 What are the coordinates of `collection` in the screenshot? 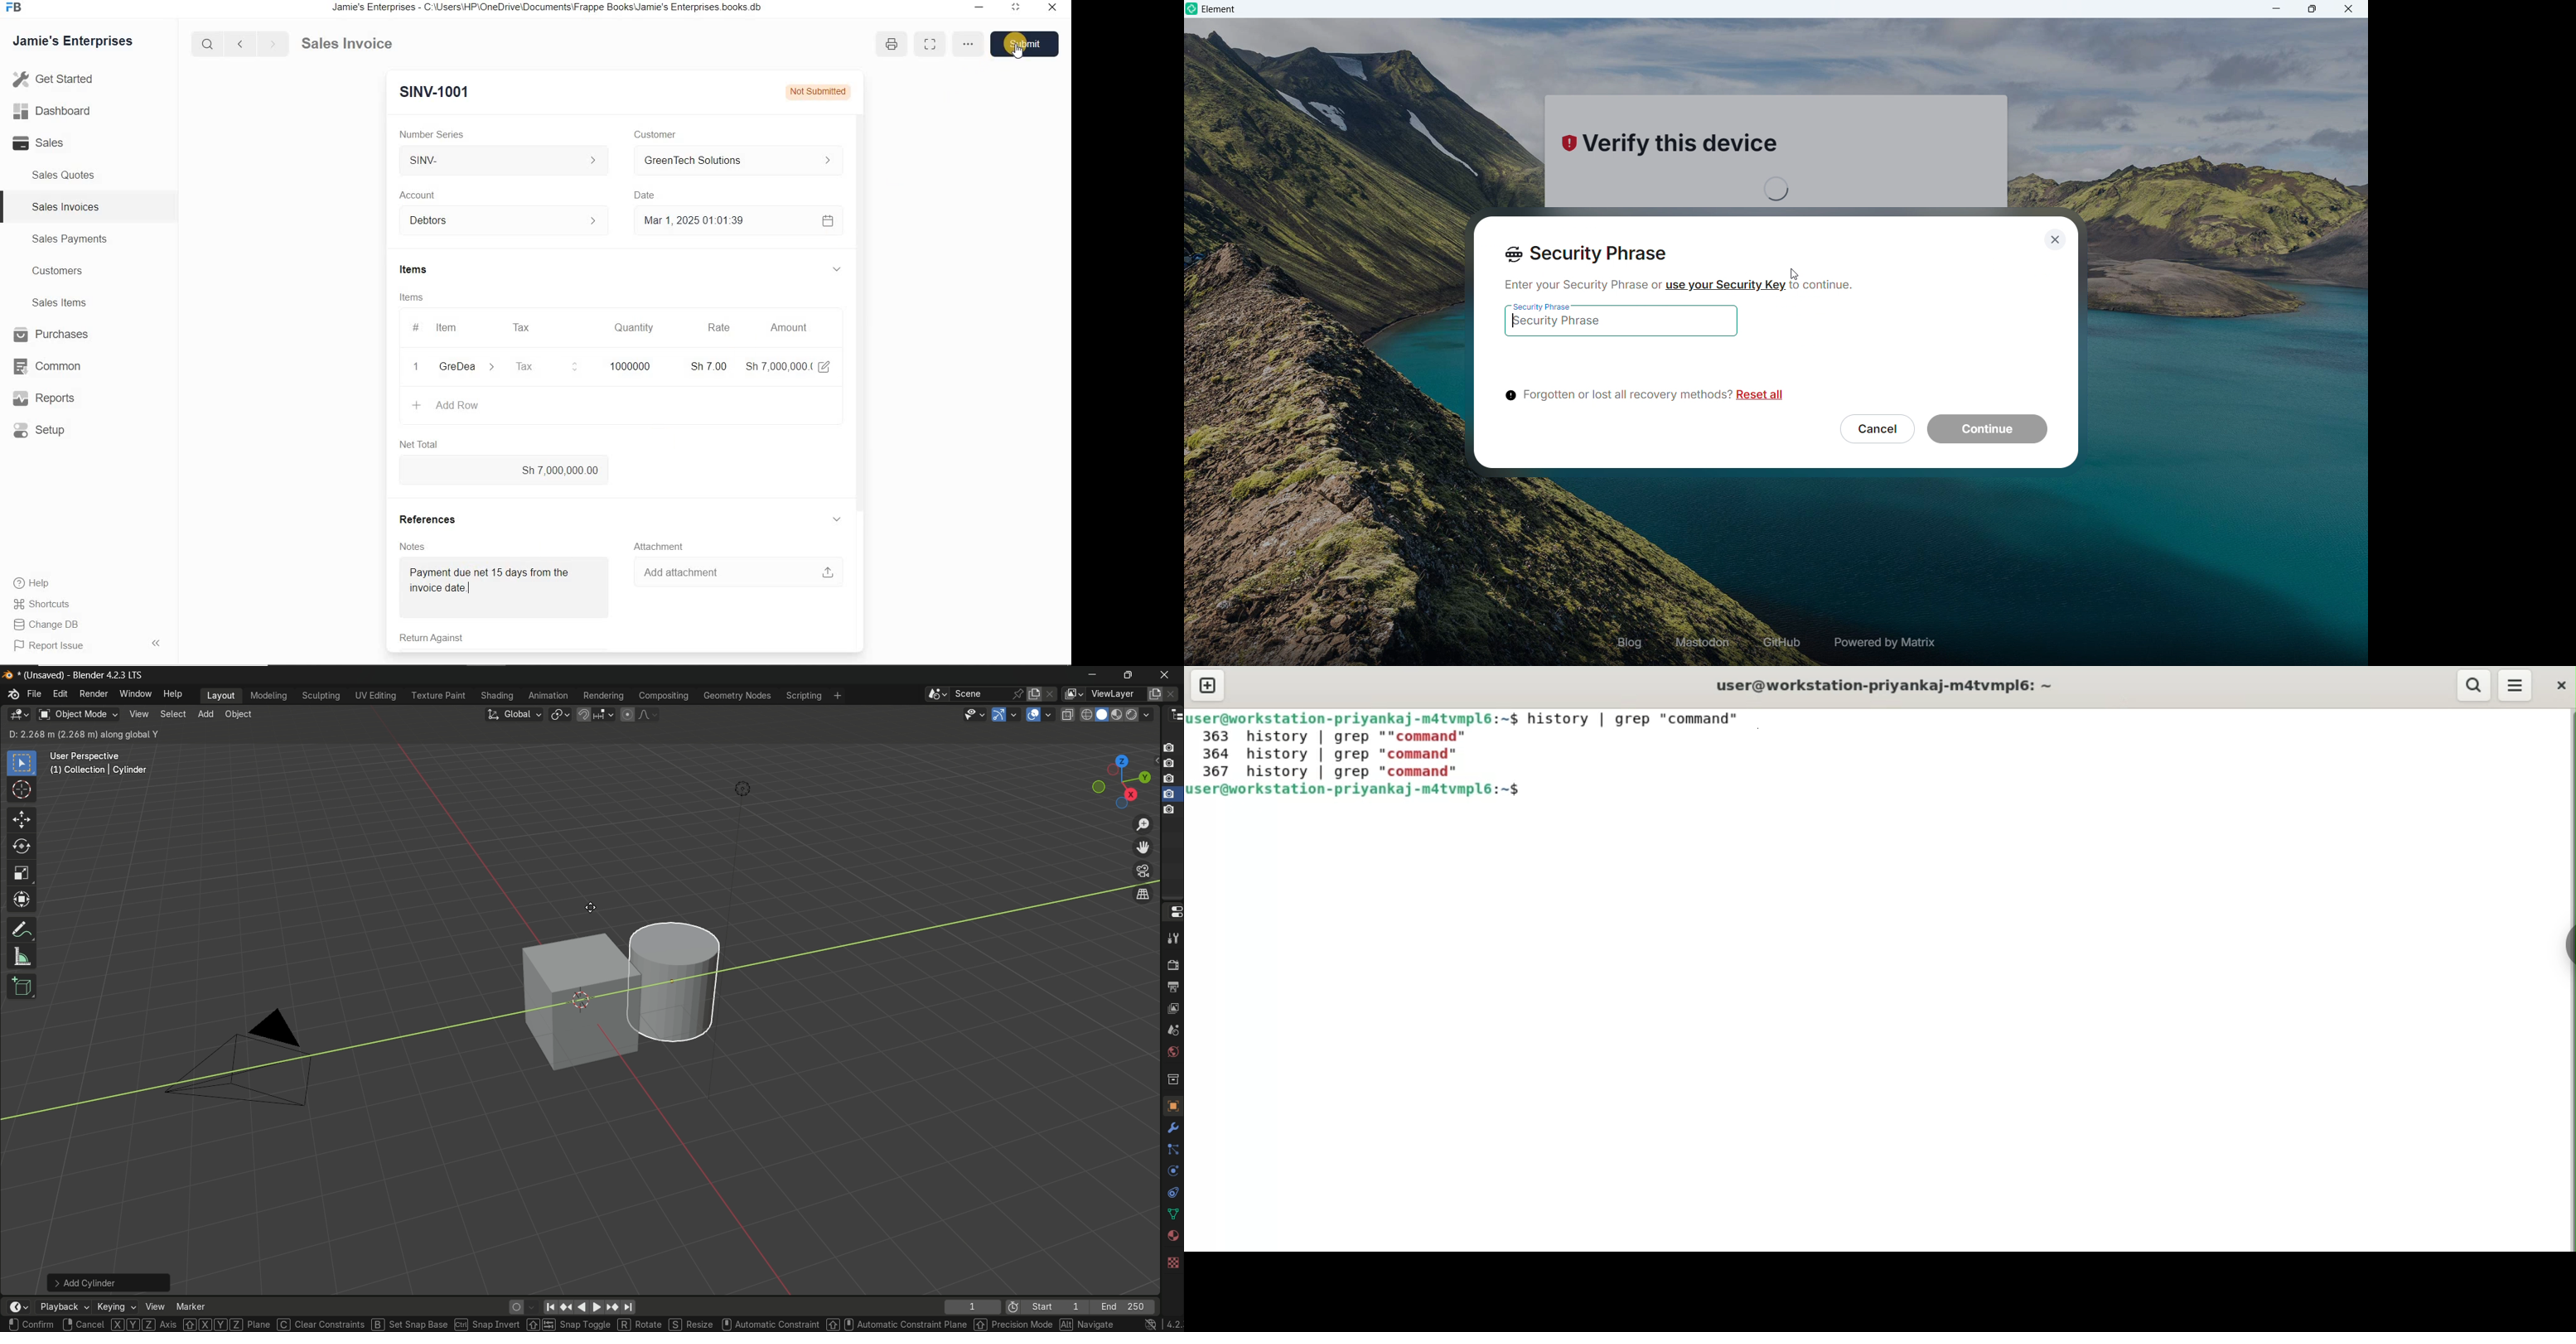 It's located at (1171, 1079).